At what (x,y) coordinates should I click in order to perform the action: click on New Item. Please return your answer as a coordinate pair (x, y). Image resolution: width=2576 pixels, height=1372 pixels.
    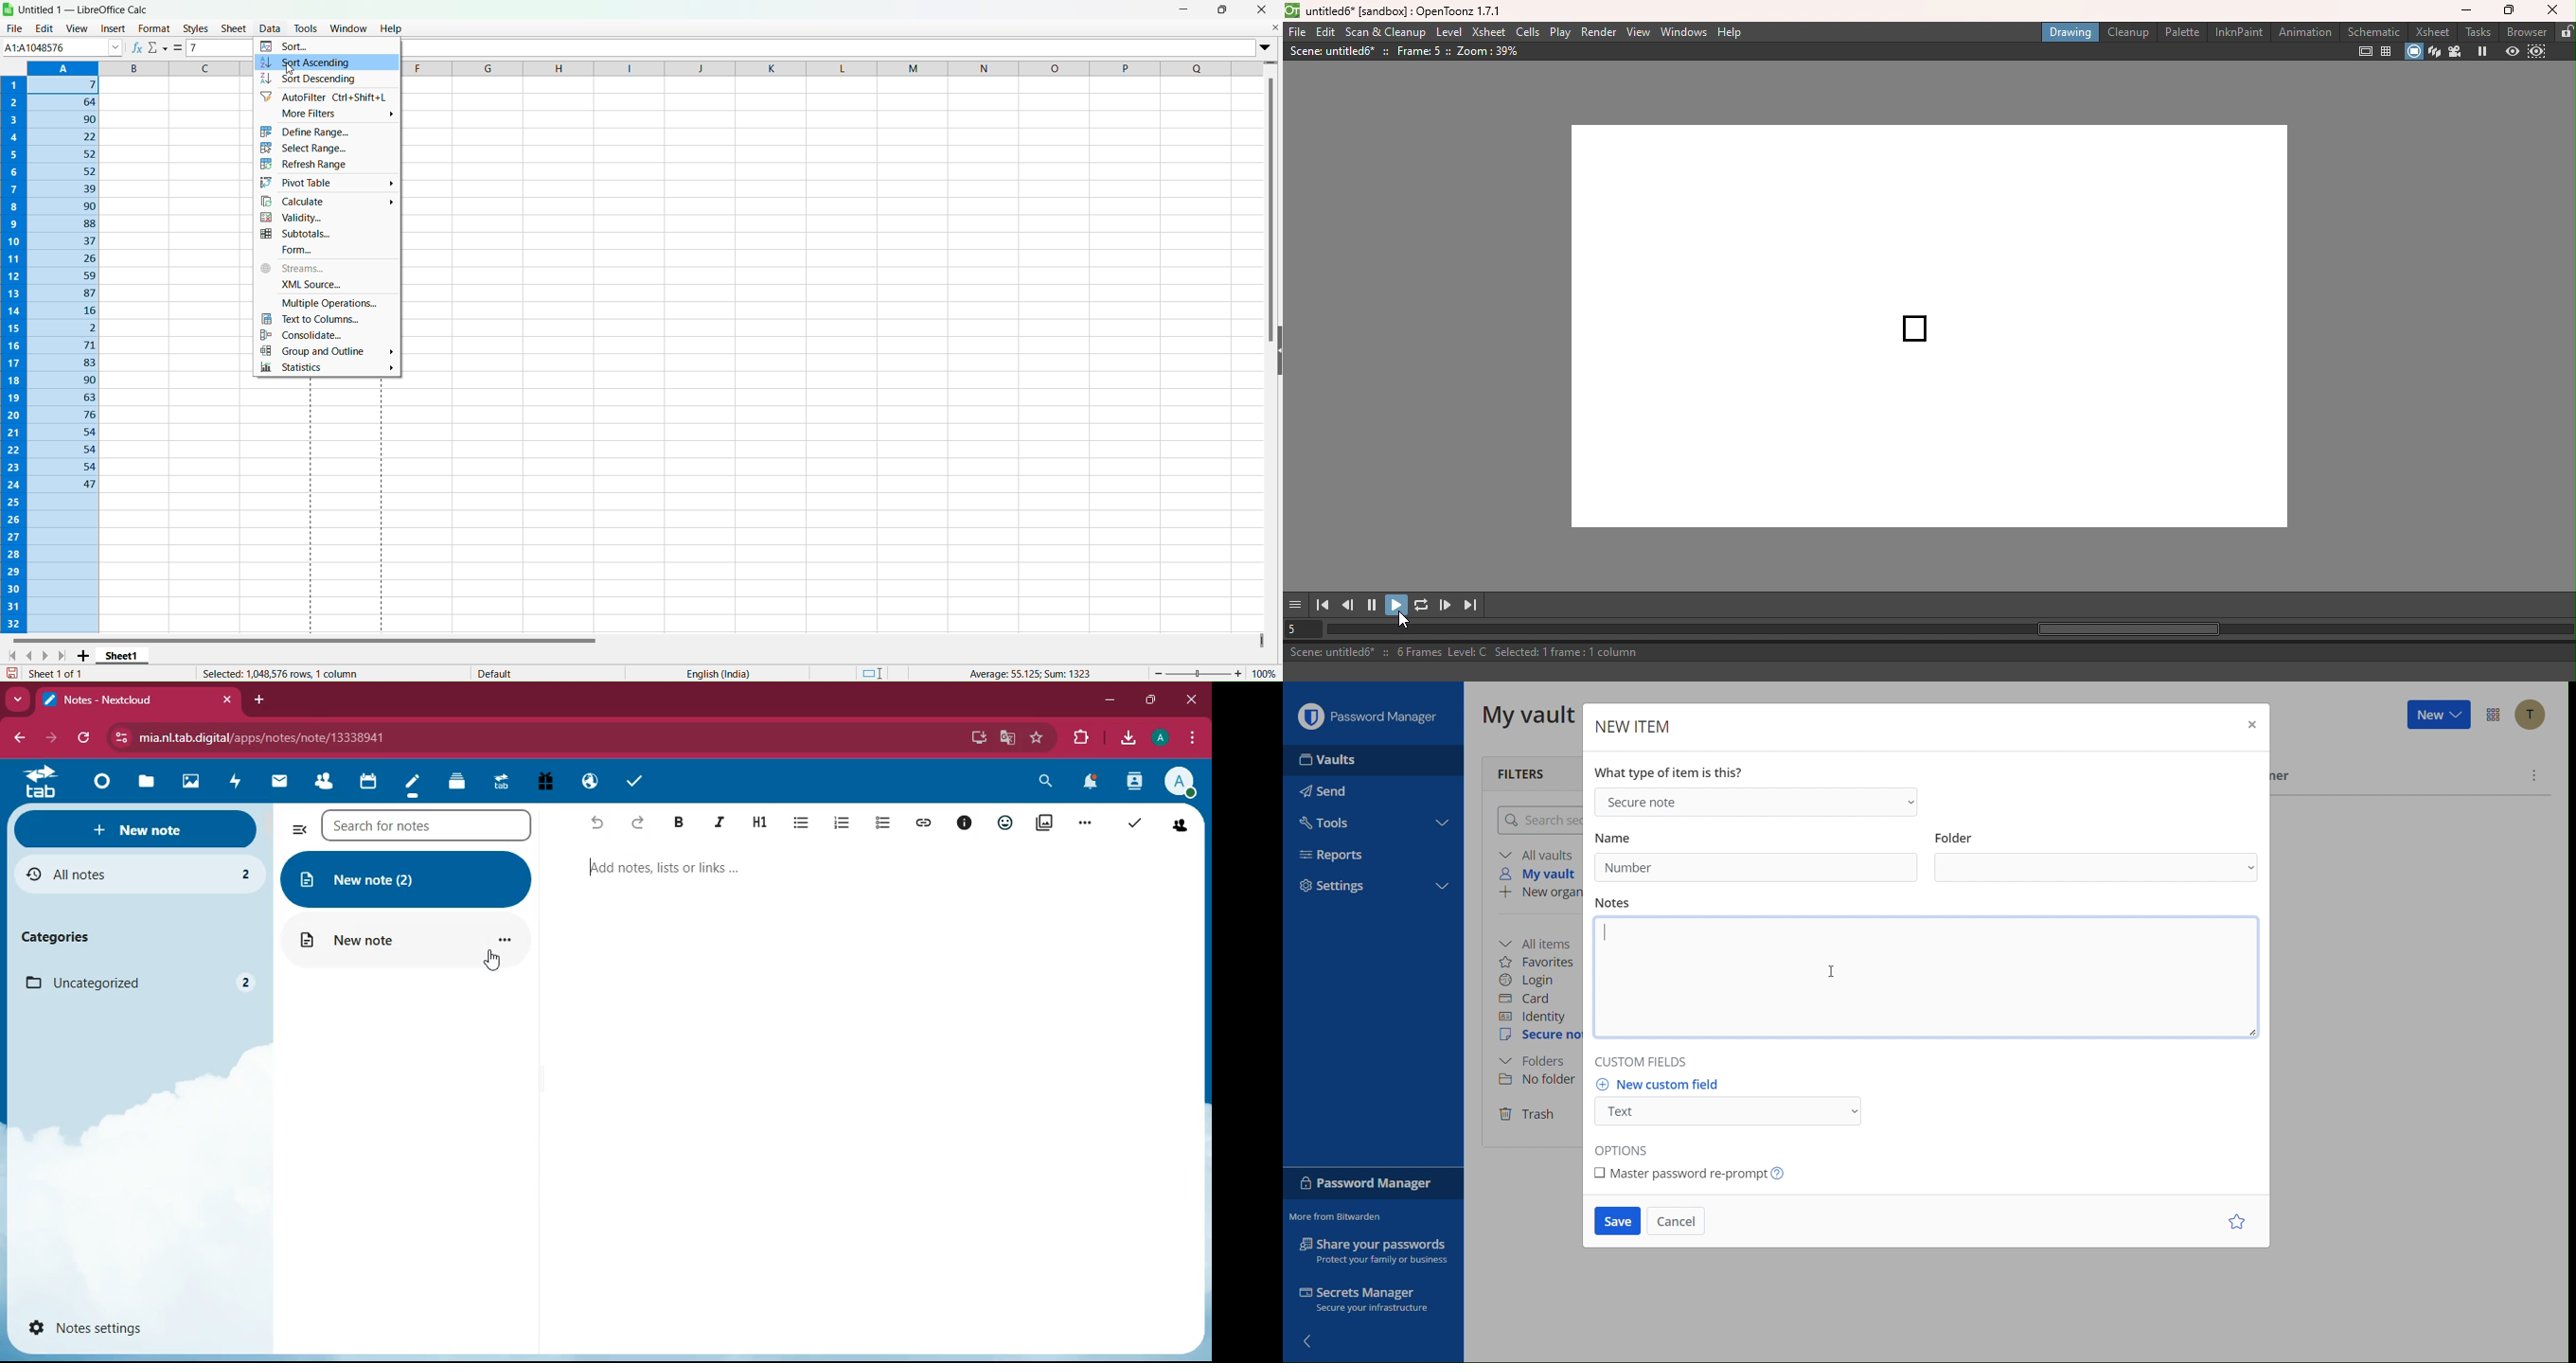
    Looking at the image, I should click on (1631, 722).